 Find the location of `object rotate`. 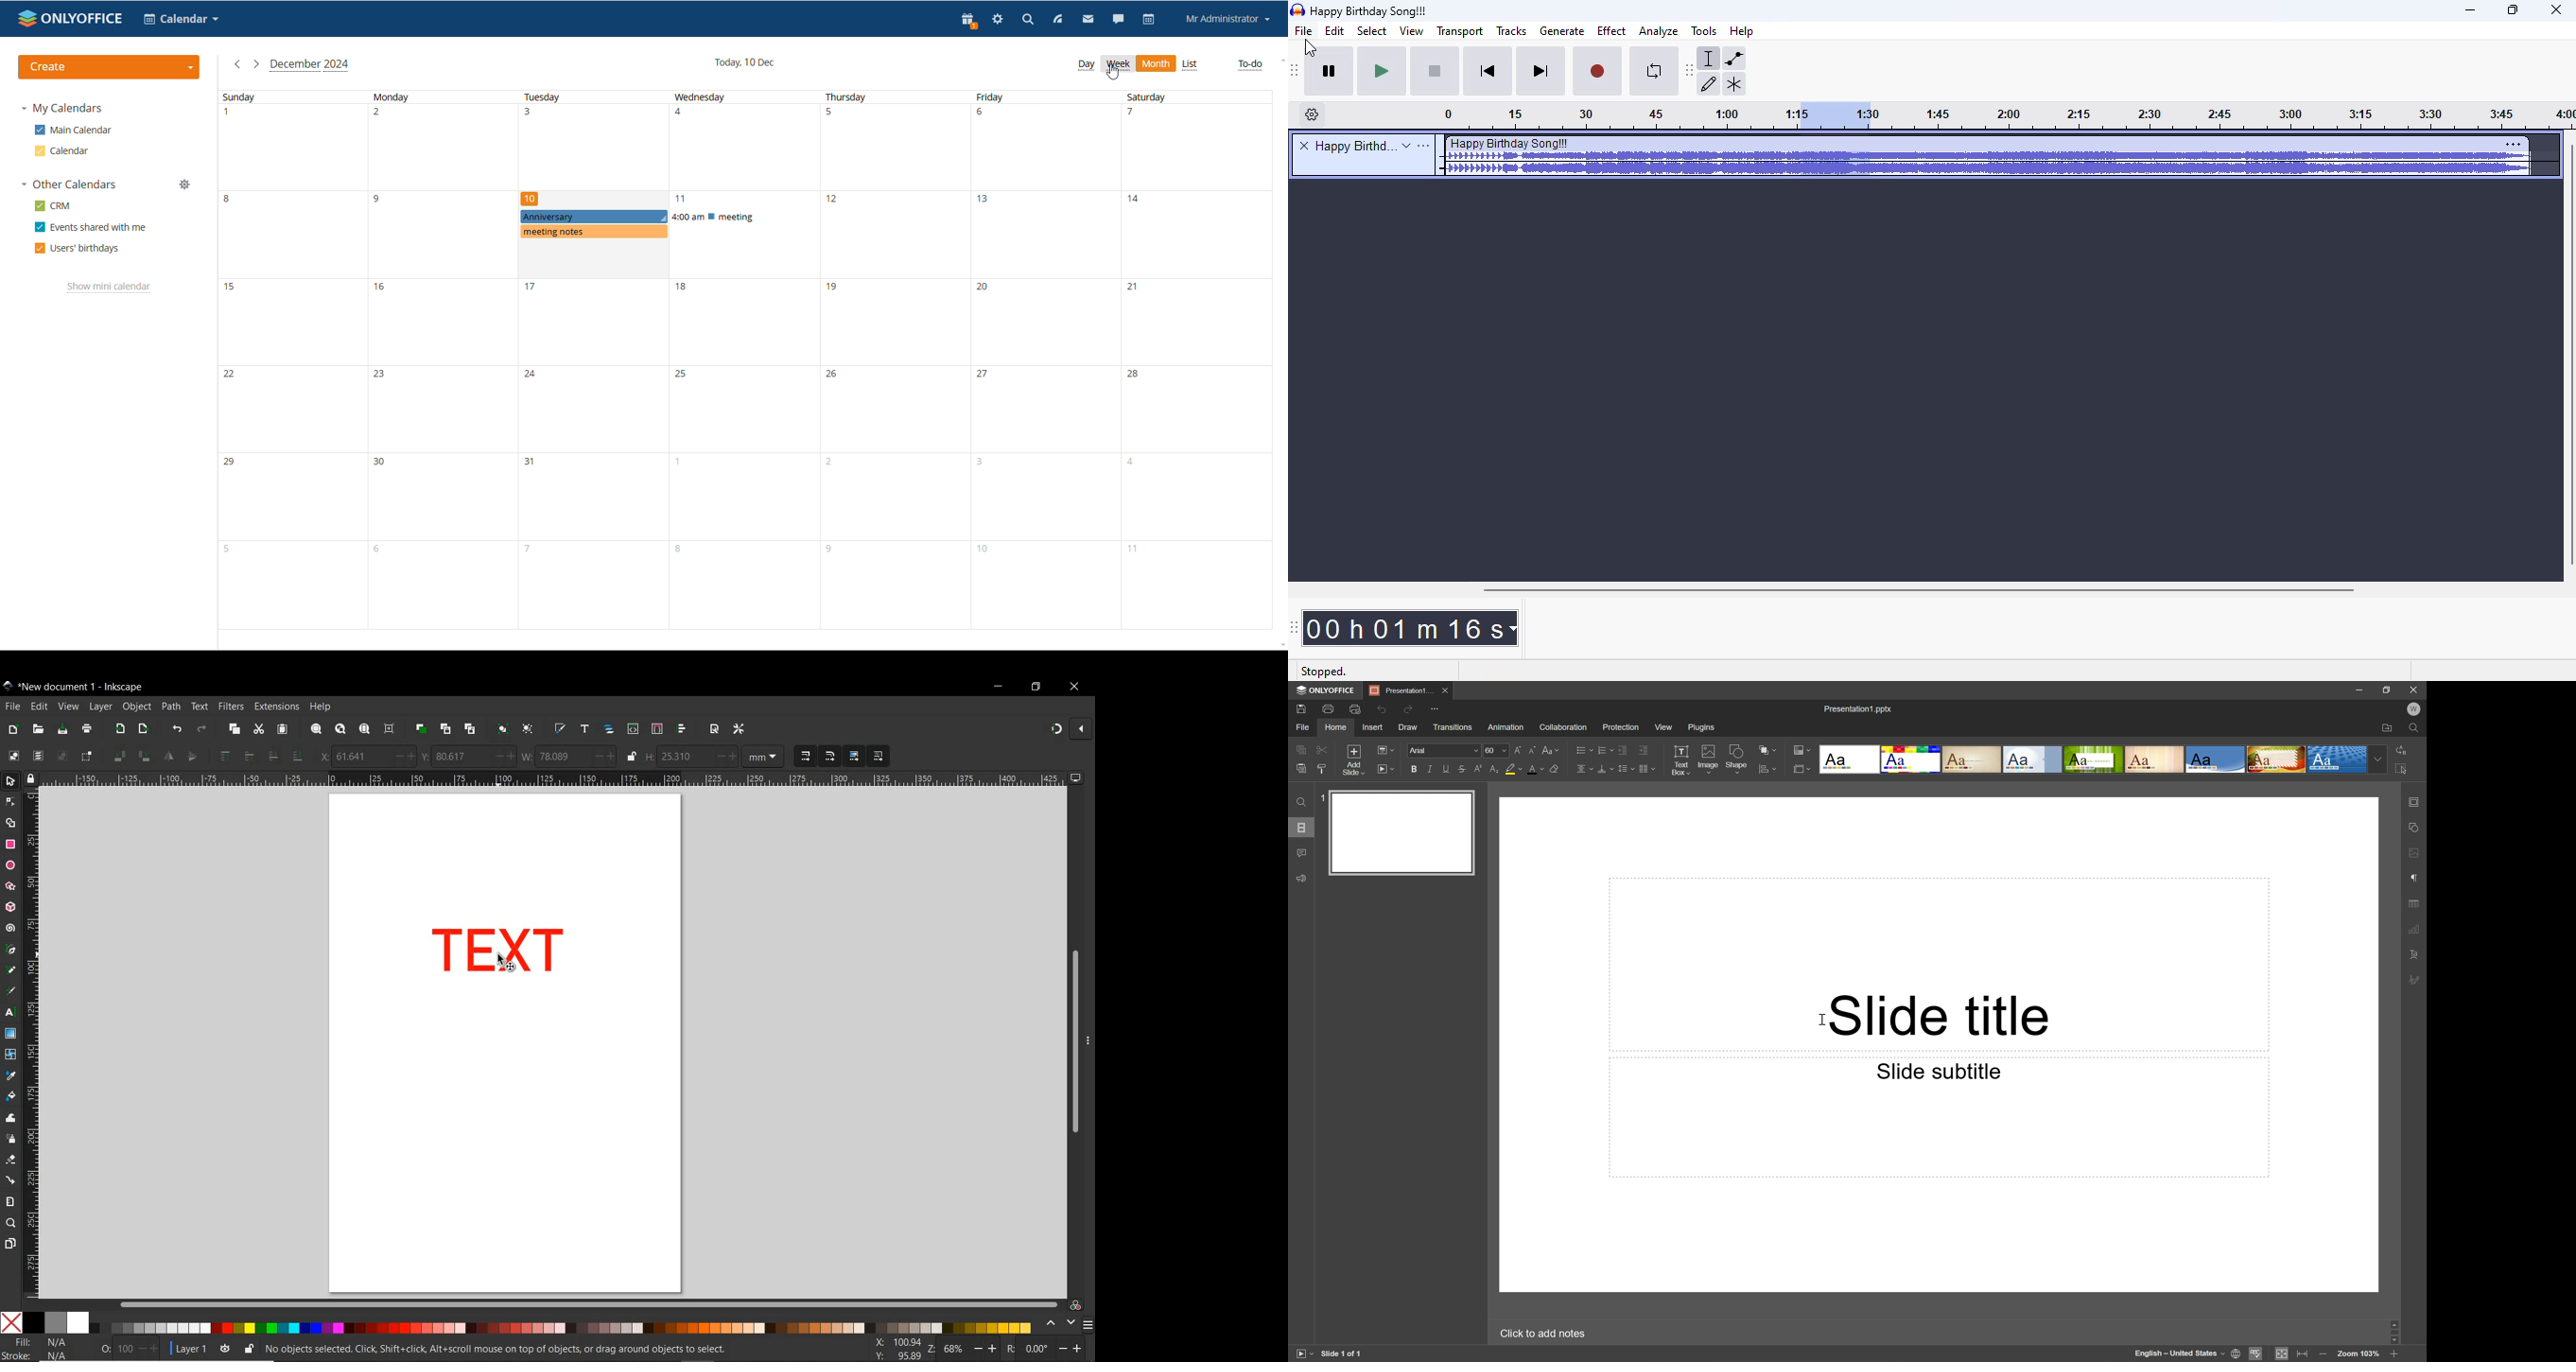

object rotate is located at coordinates (130, 757).